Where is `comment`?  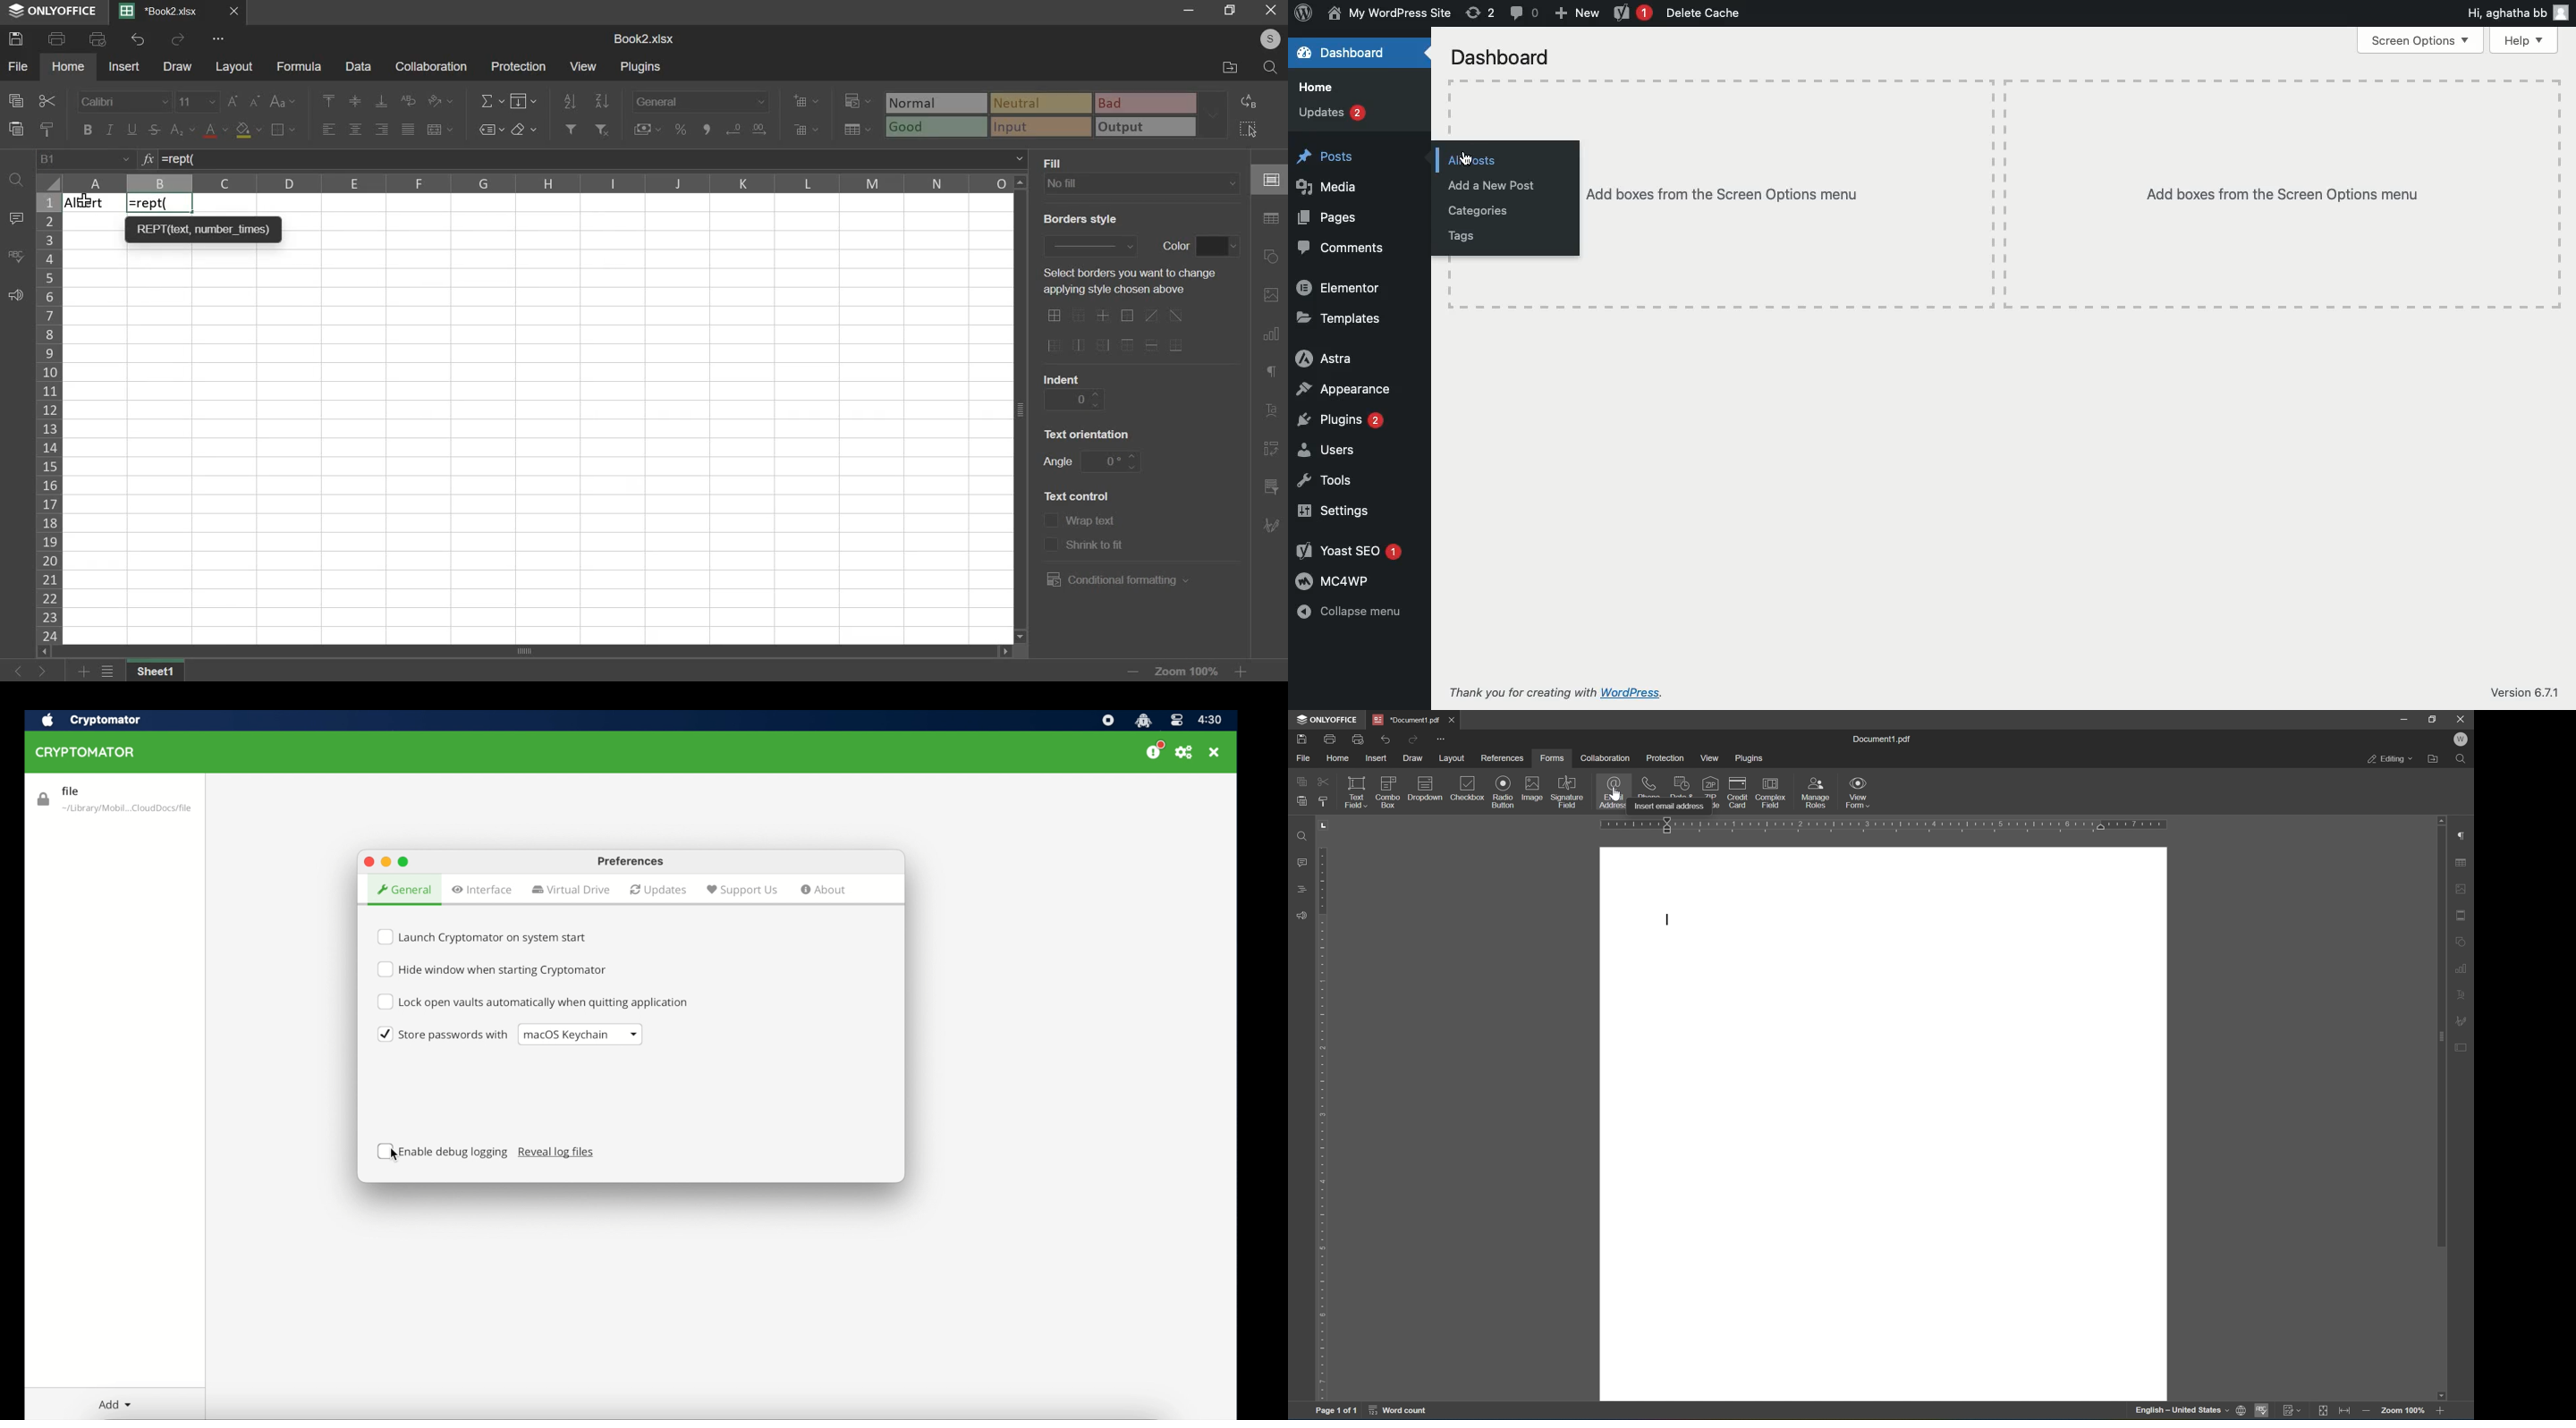
comment is located at coordinates (19, 217).